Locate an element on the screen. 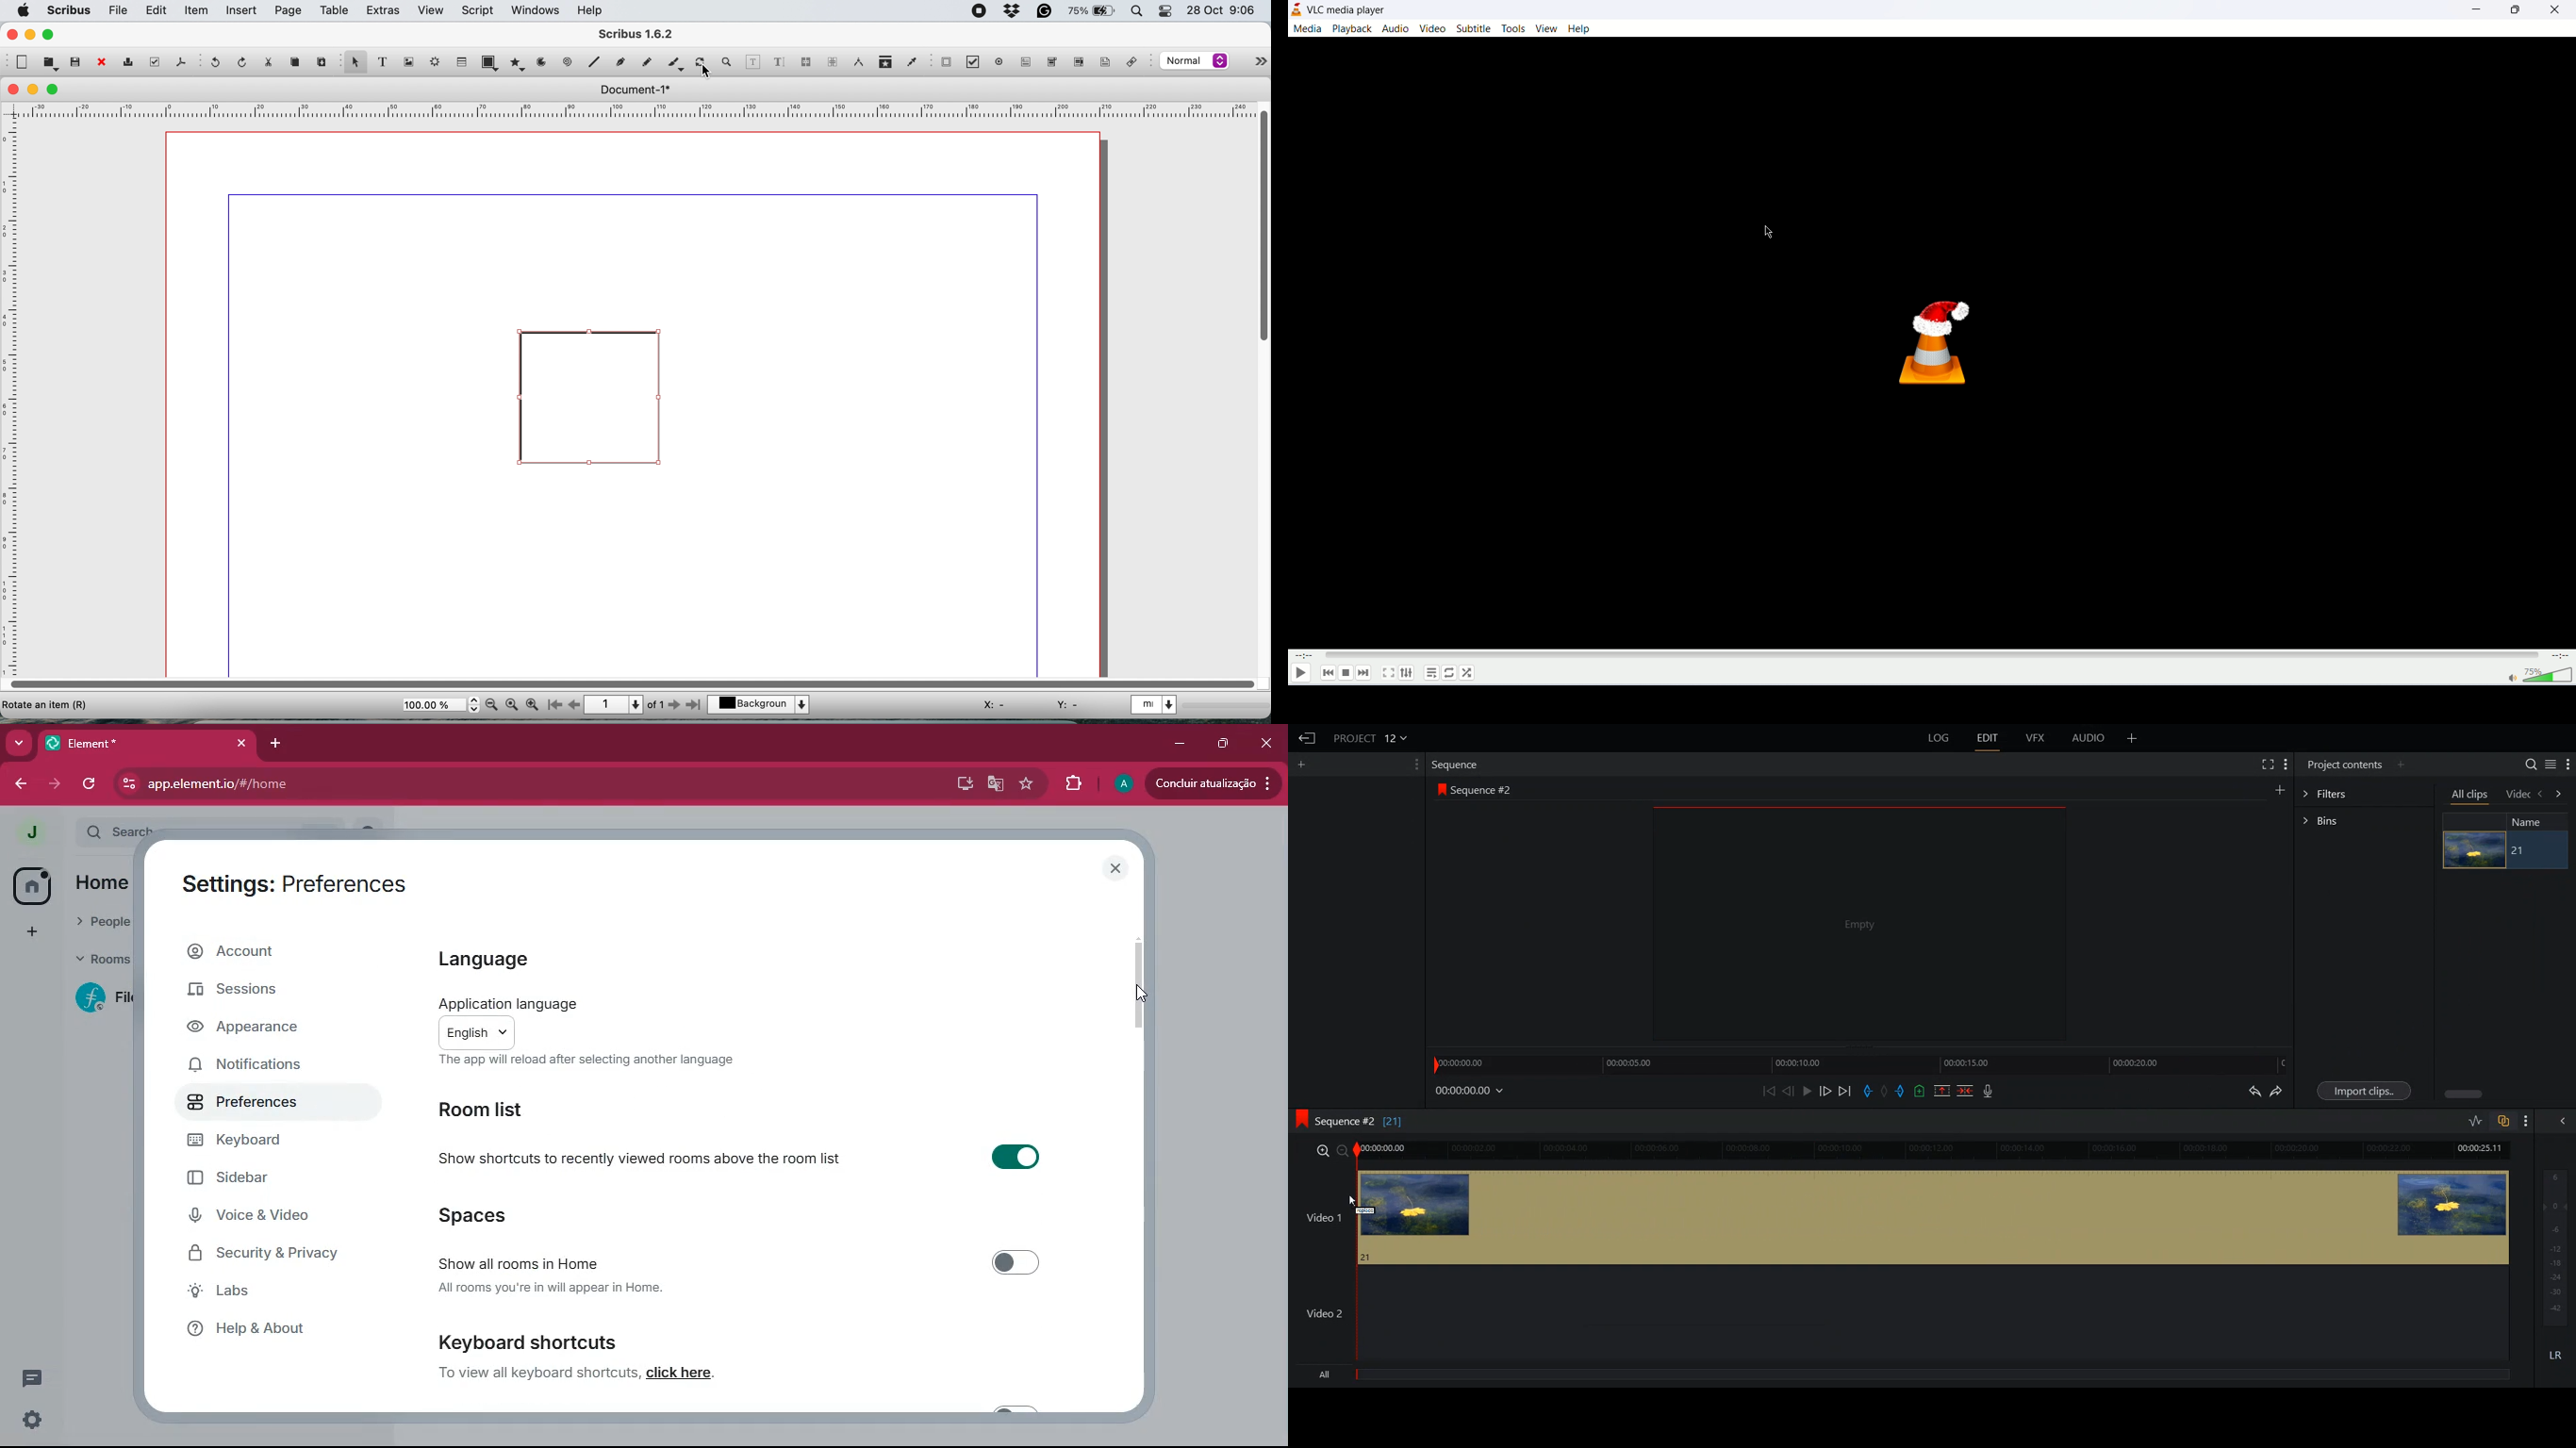  edit contents of frame is located at coordinates (754, 61).